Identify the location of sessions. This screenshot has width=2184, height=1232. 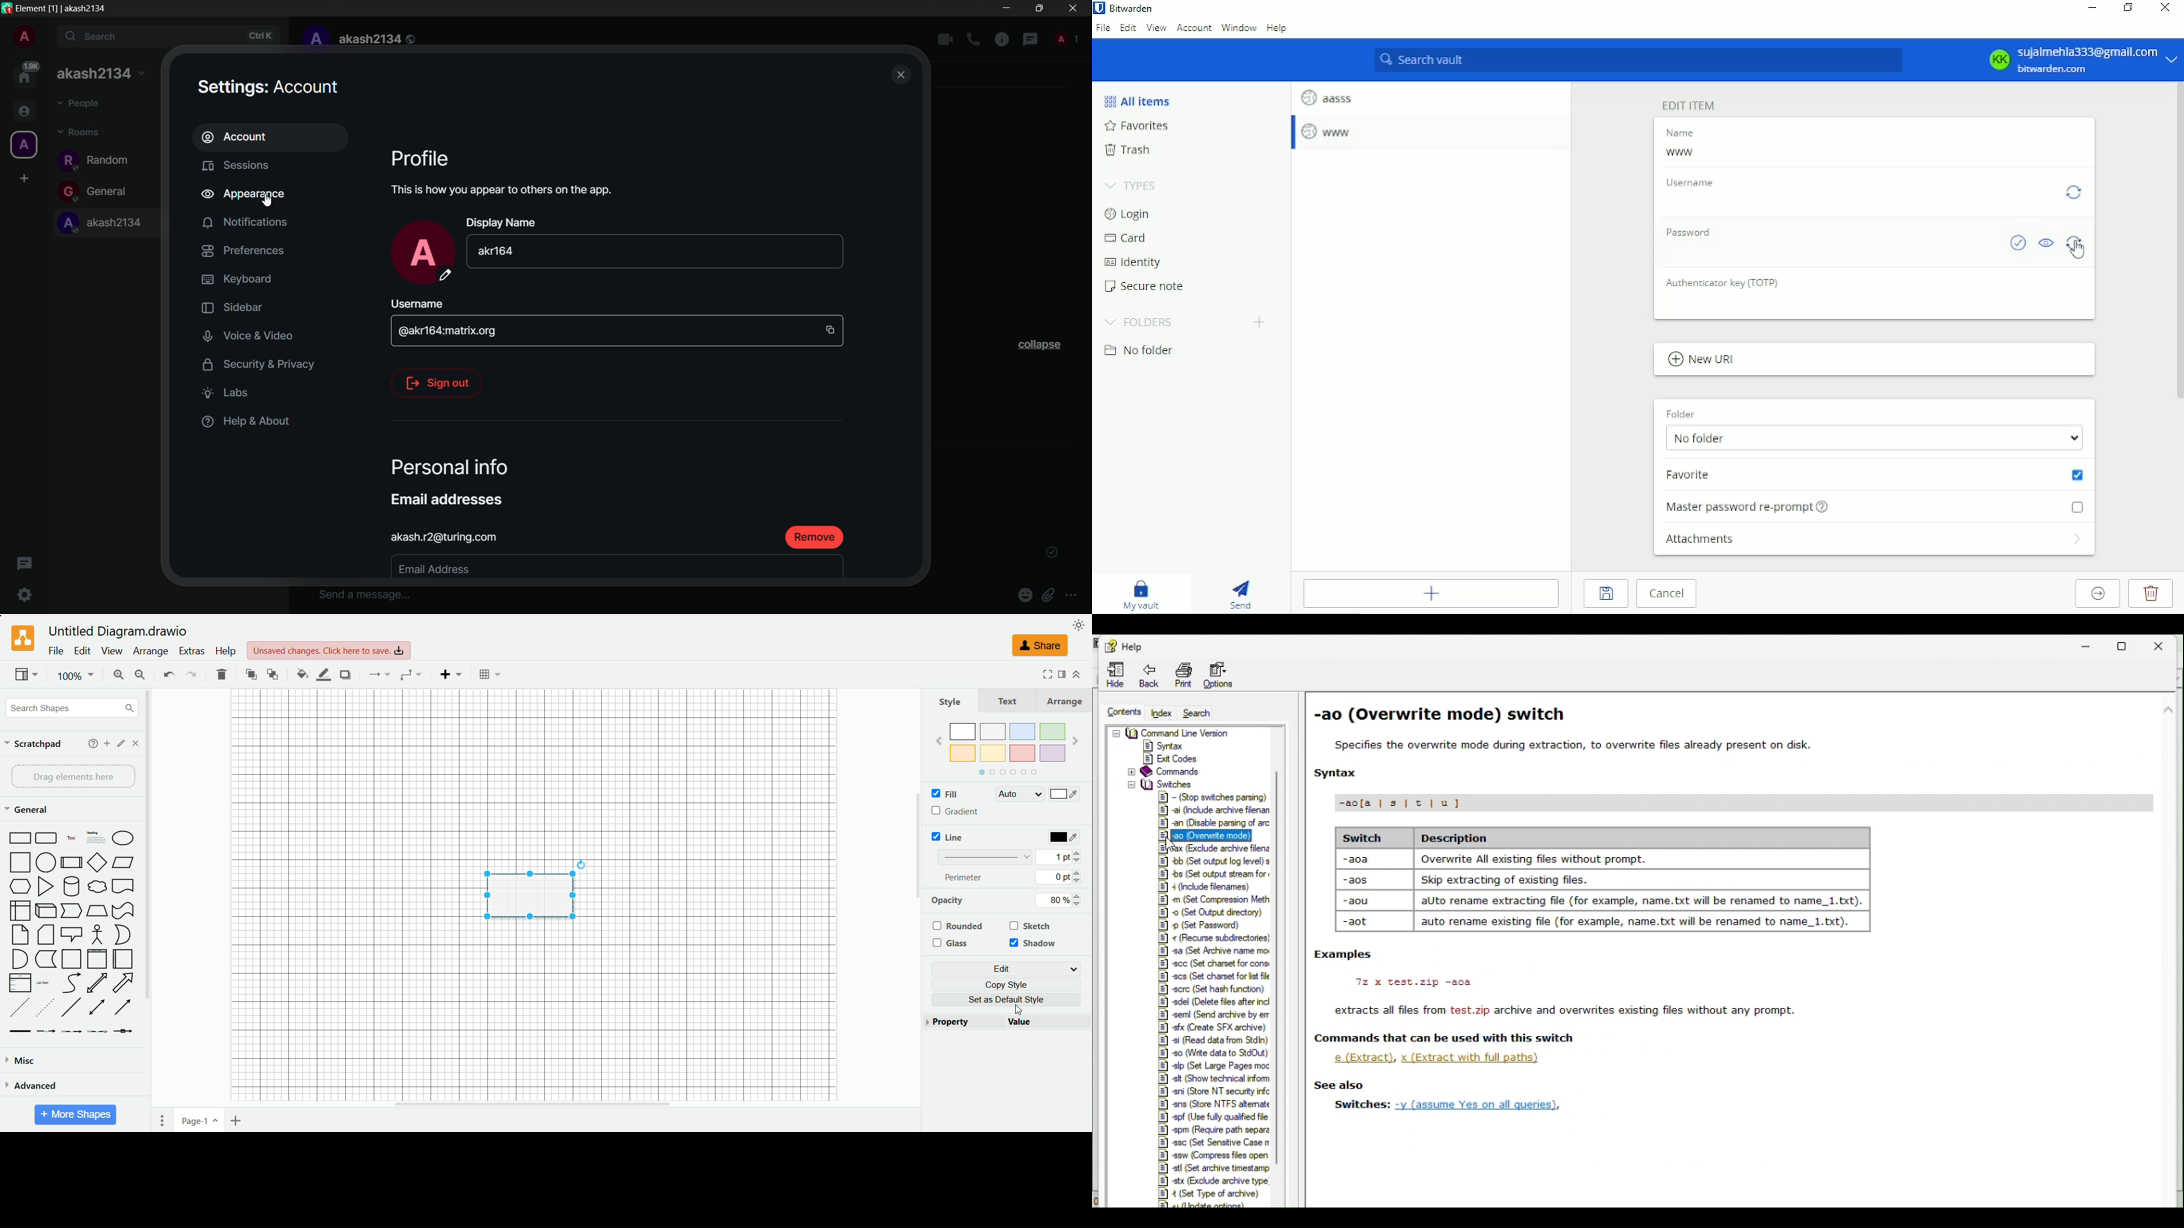
(237, 165).